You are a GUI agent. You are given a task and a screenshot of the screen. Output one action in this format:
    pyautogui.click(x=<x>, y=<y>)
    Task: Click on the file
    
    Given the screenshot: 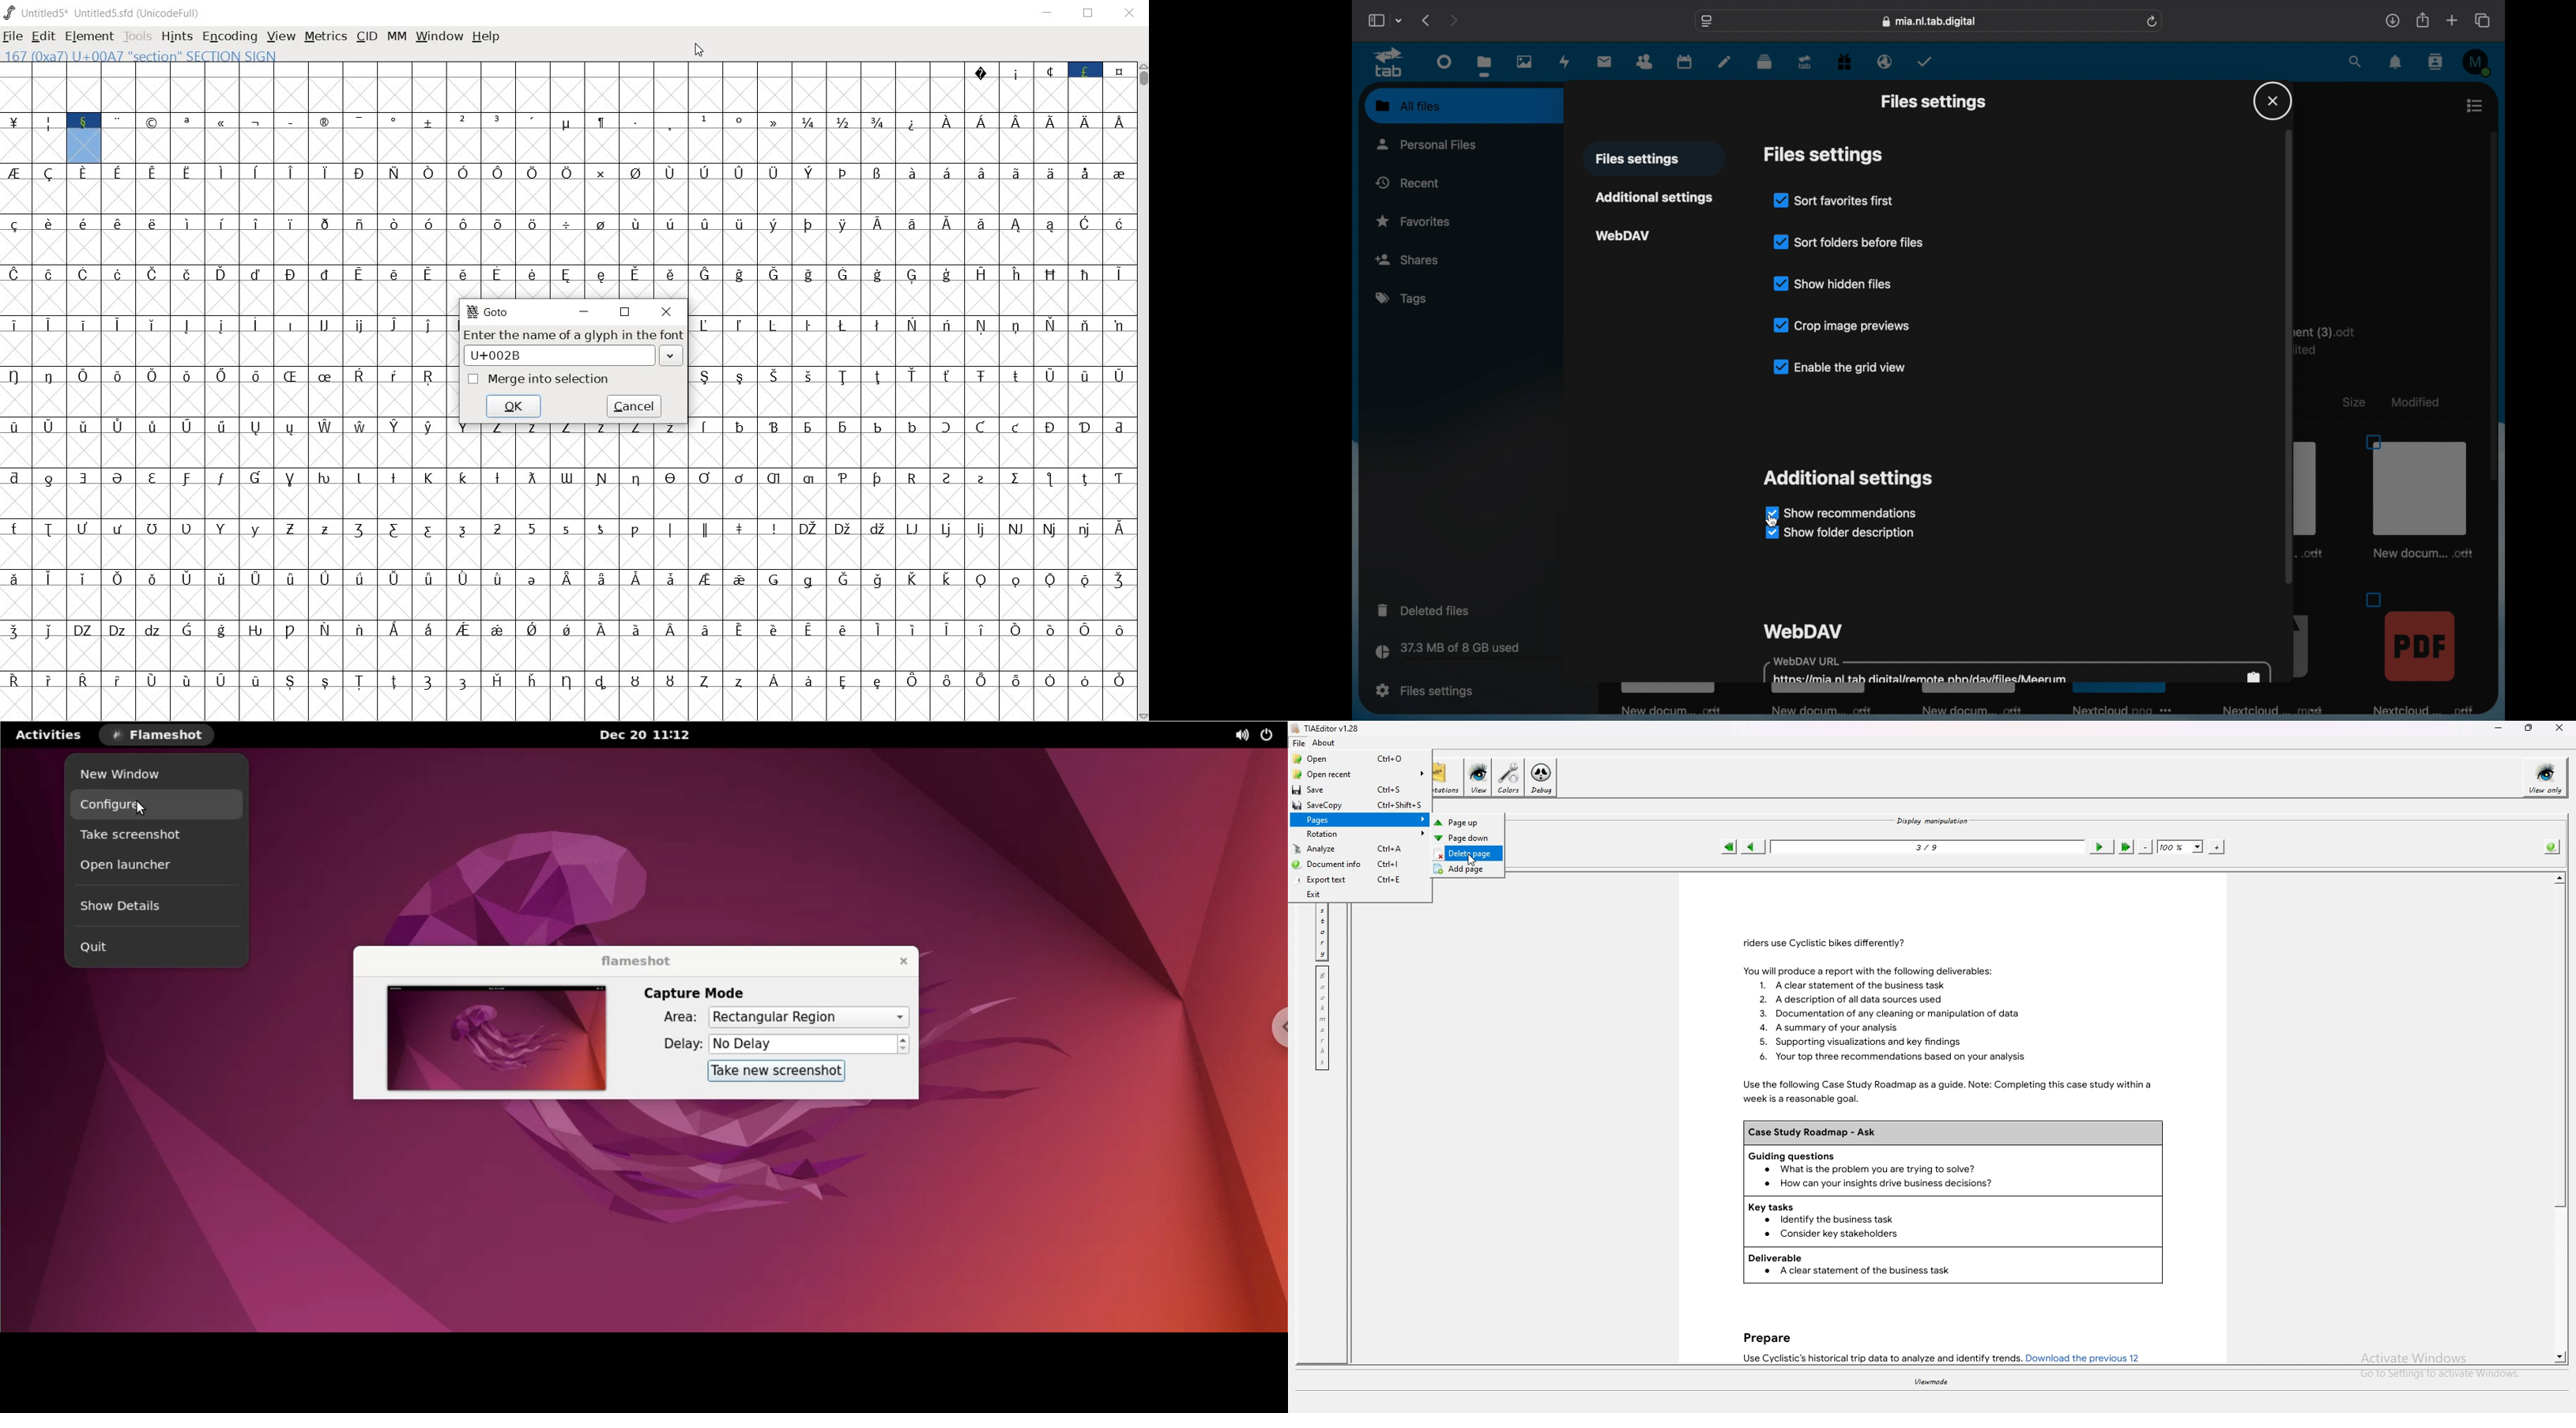 What is the action you would take?
    pyautogui.click(x=2418, y=653)
    